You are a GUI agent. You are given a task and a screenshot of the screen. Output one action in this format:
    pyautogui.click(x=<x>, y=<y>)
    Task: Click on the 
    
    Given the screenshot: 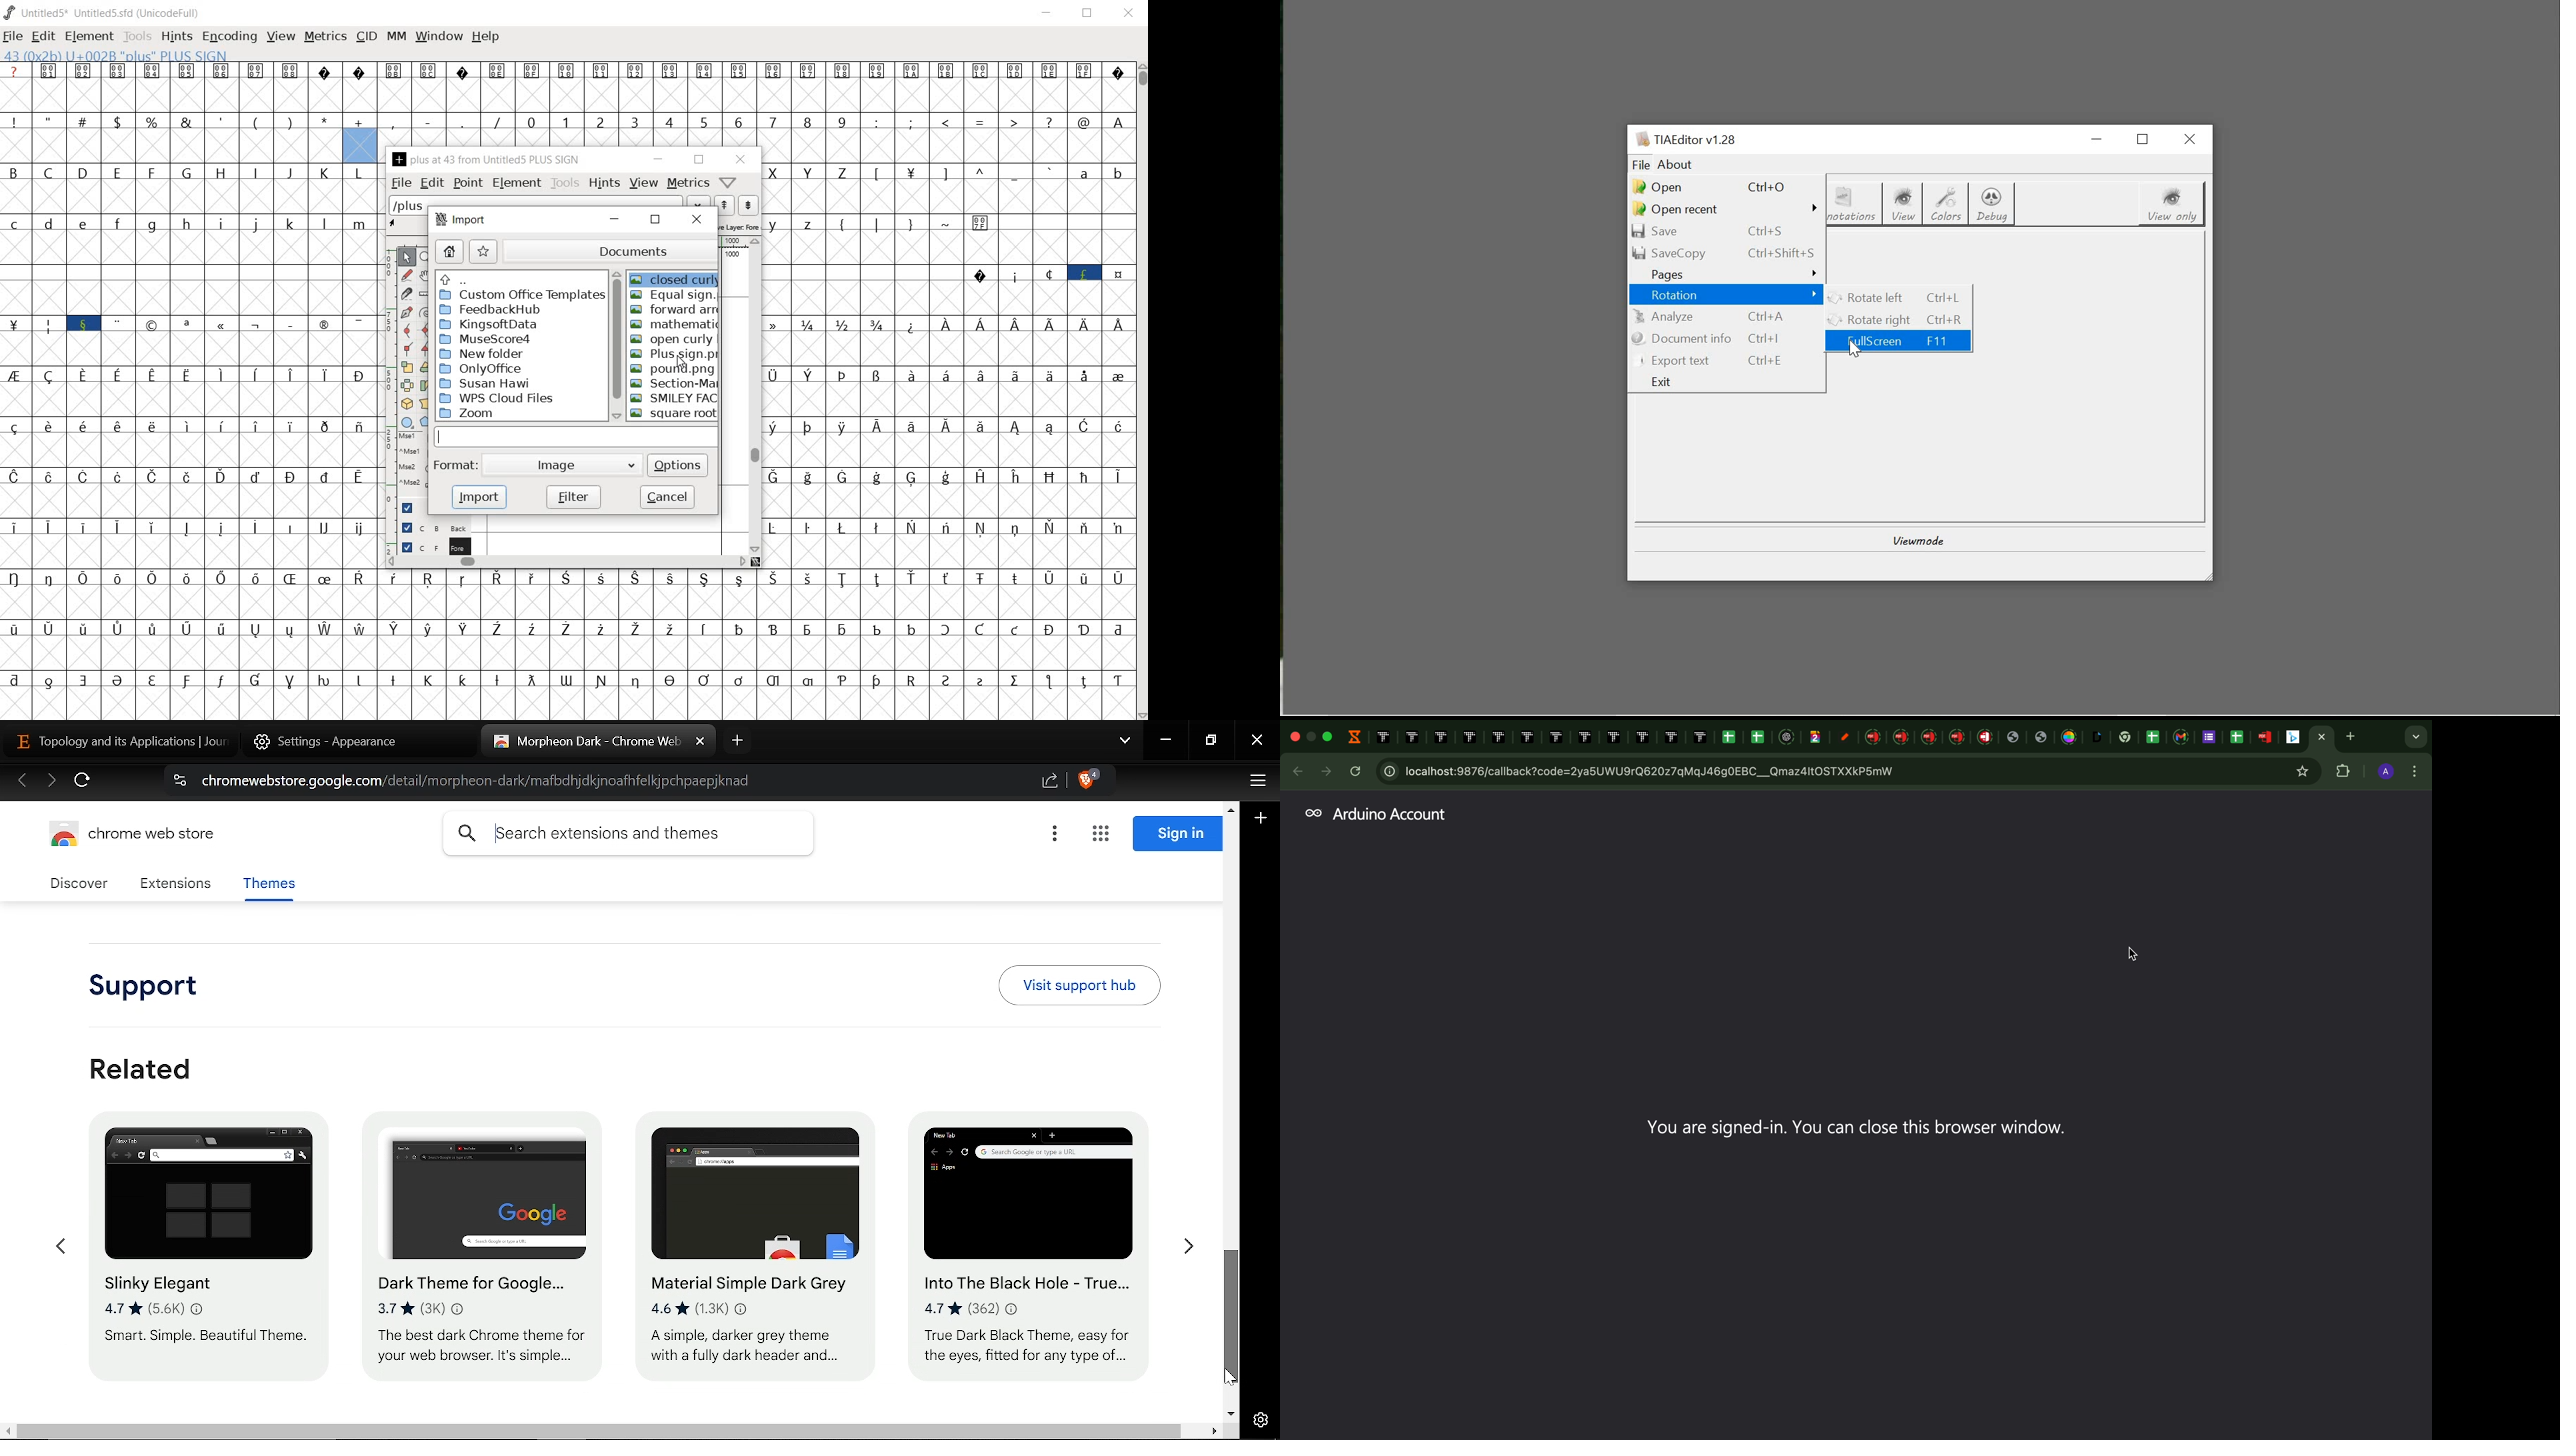 What is the action you would take?
    pyautogui.click(x=796, y=240)
    